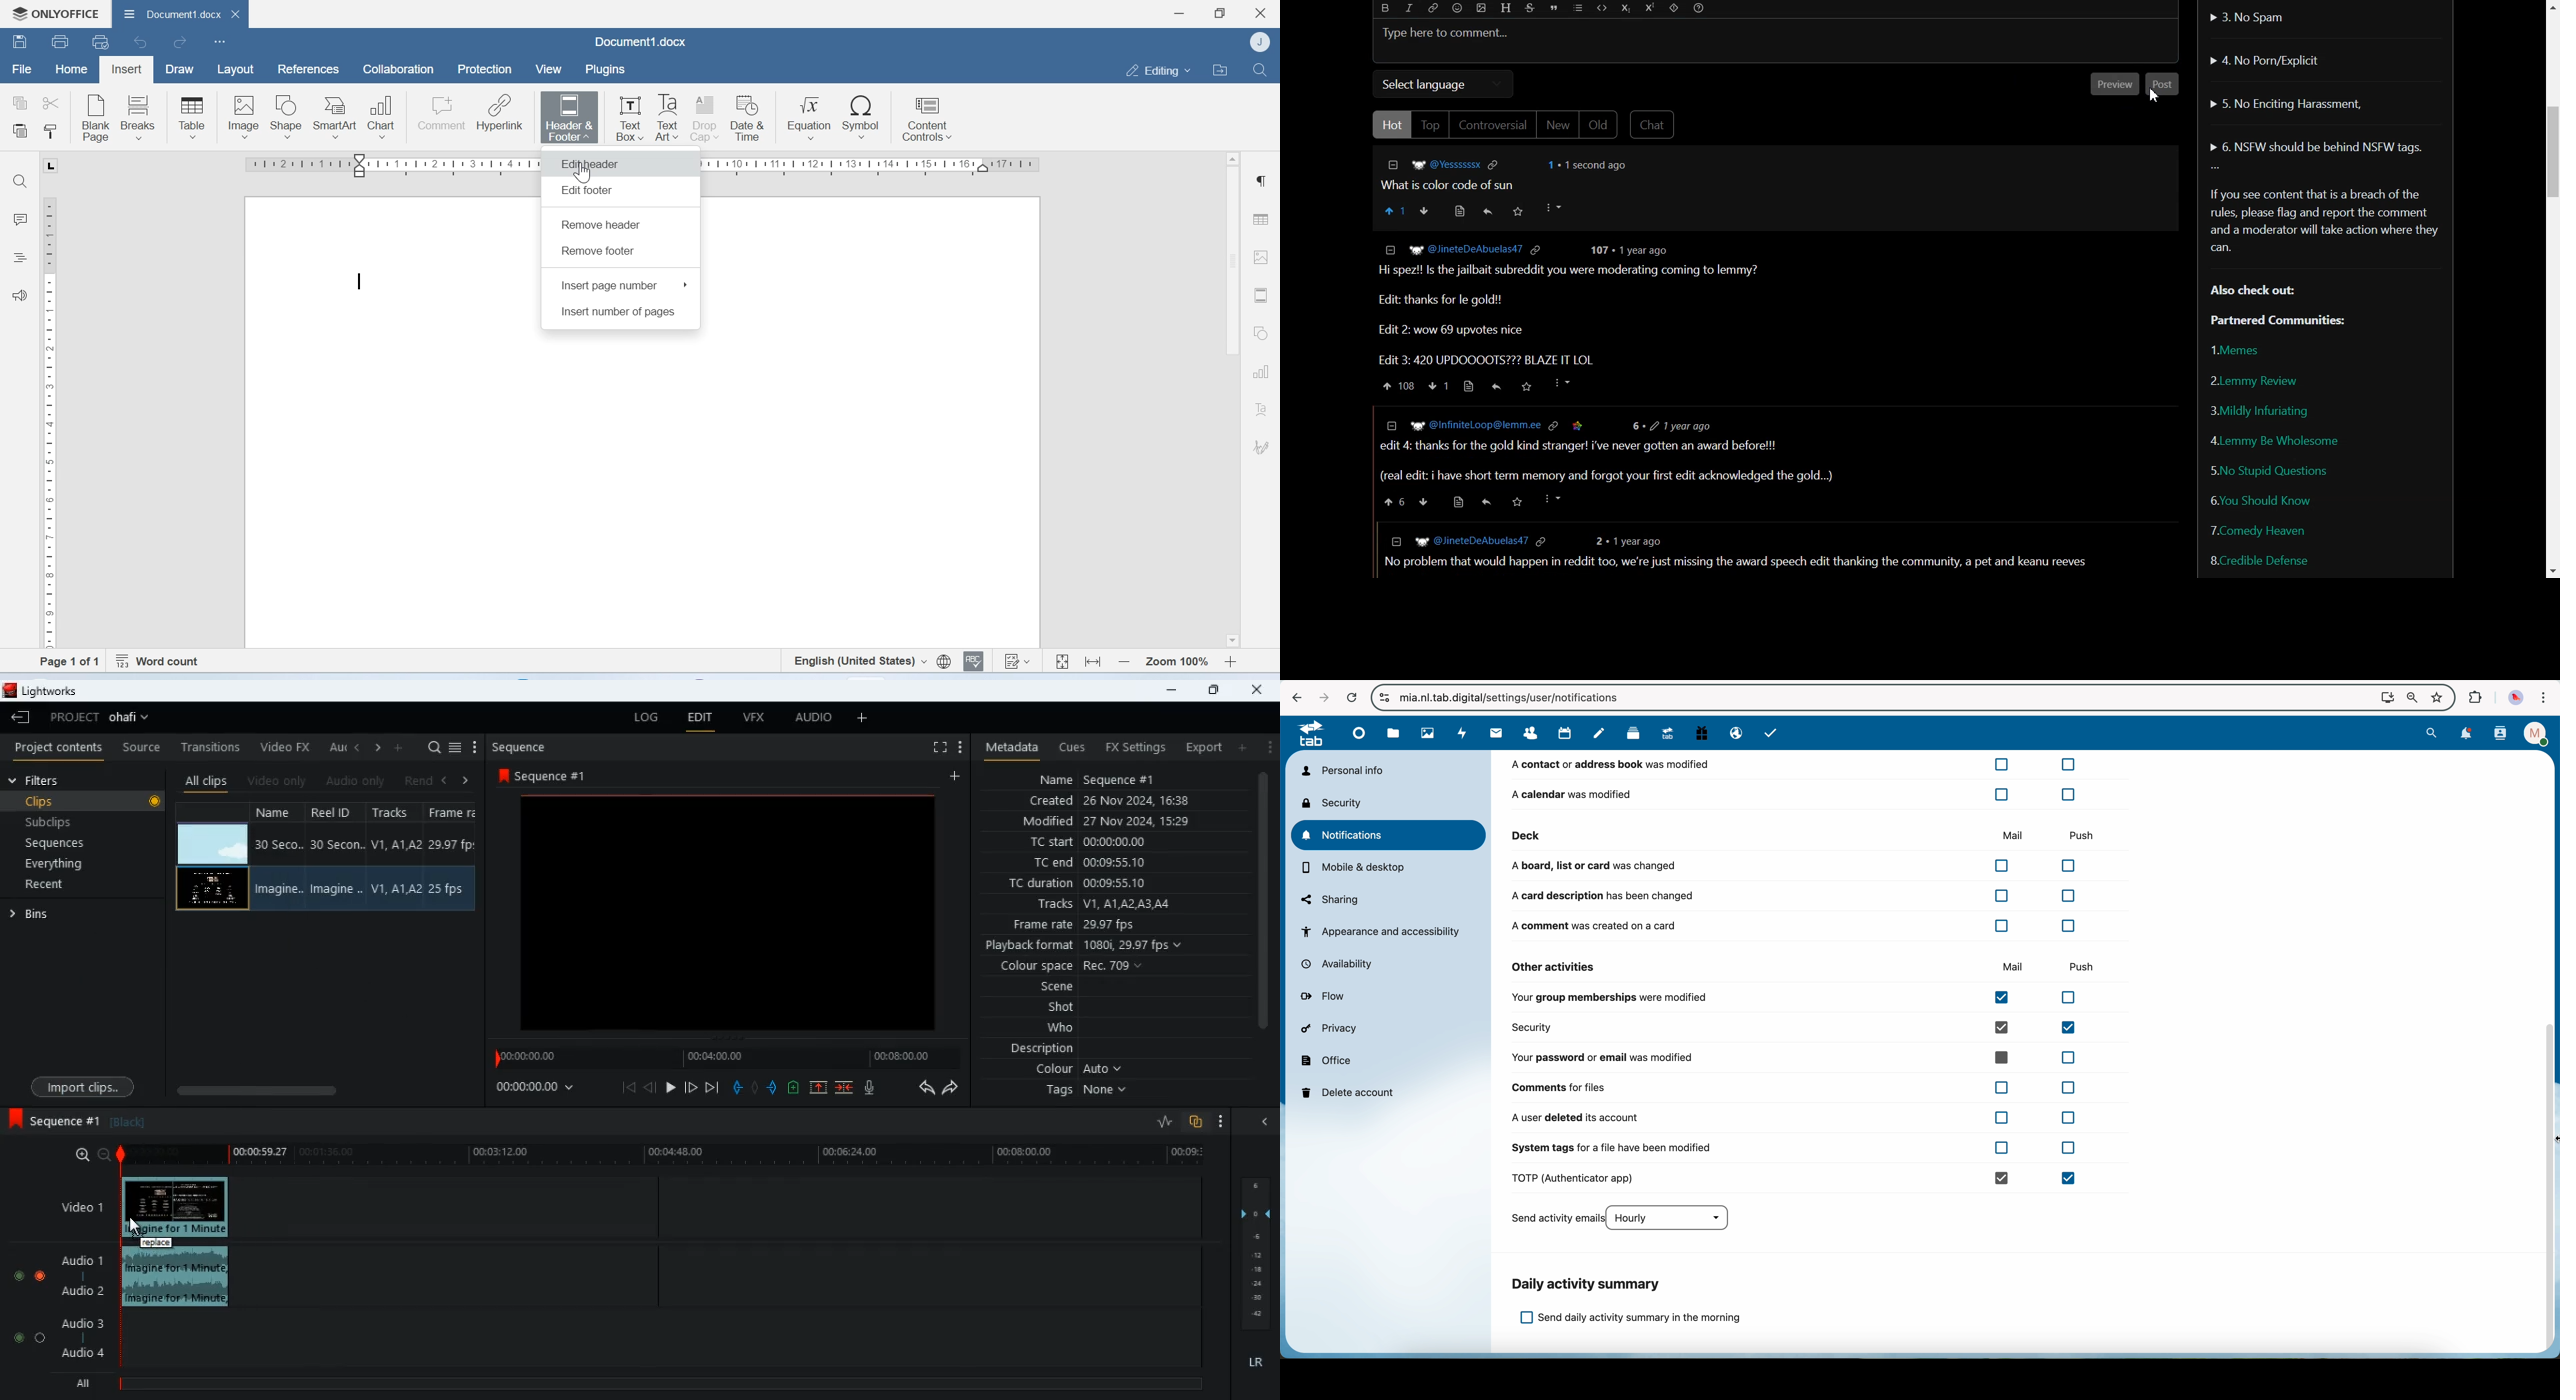  What do you see at coordinates (180, 44) in the screenshot?
I see `redo` at bounding box center [180, 44].